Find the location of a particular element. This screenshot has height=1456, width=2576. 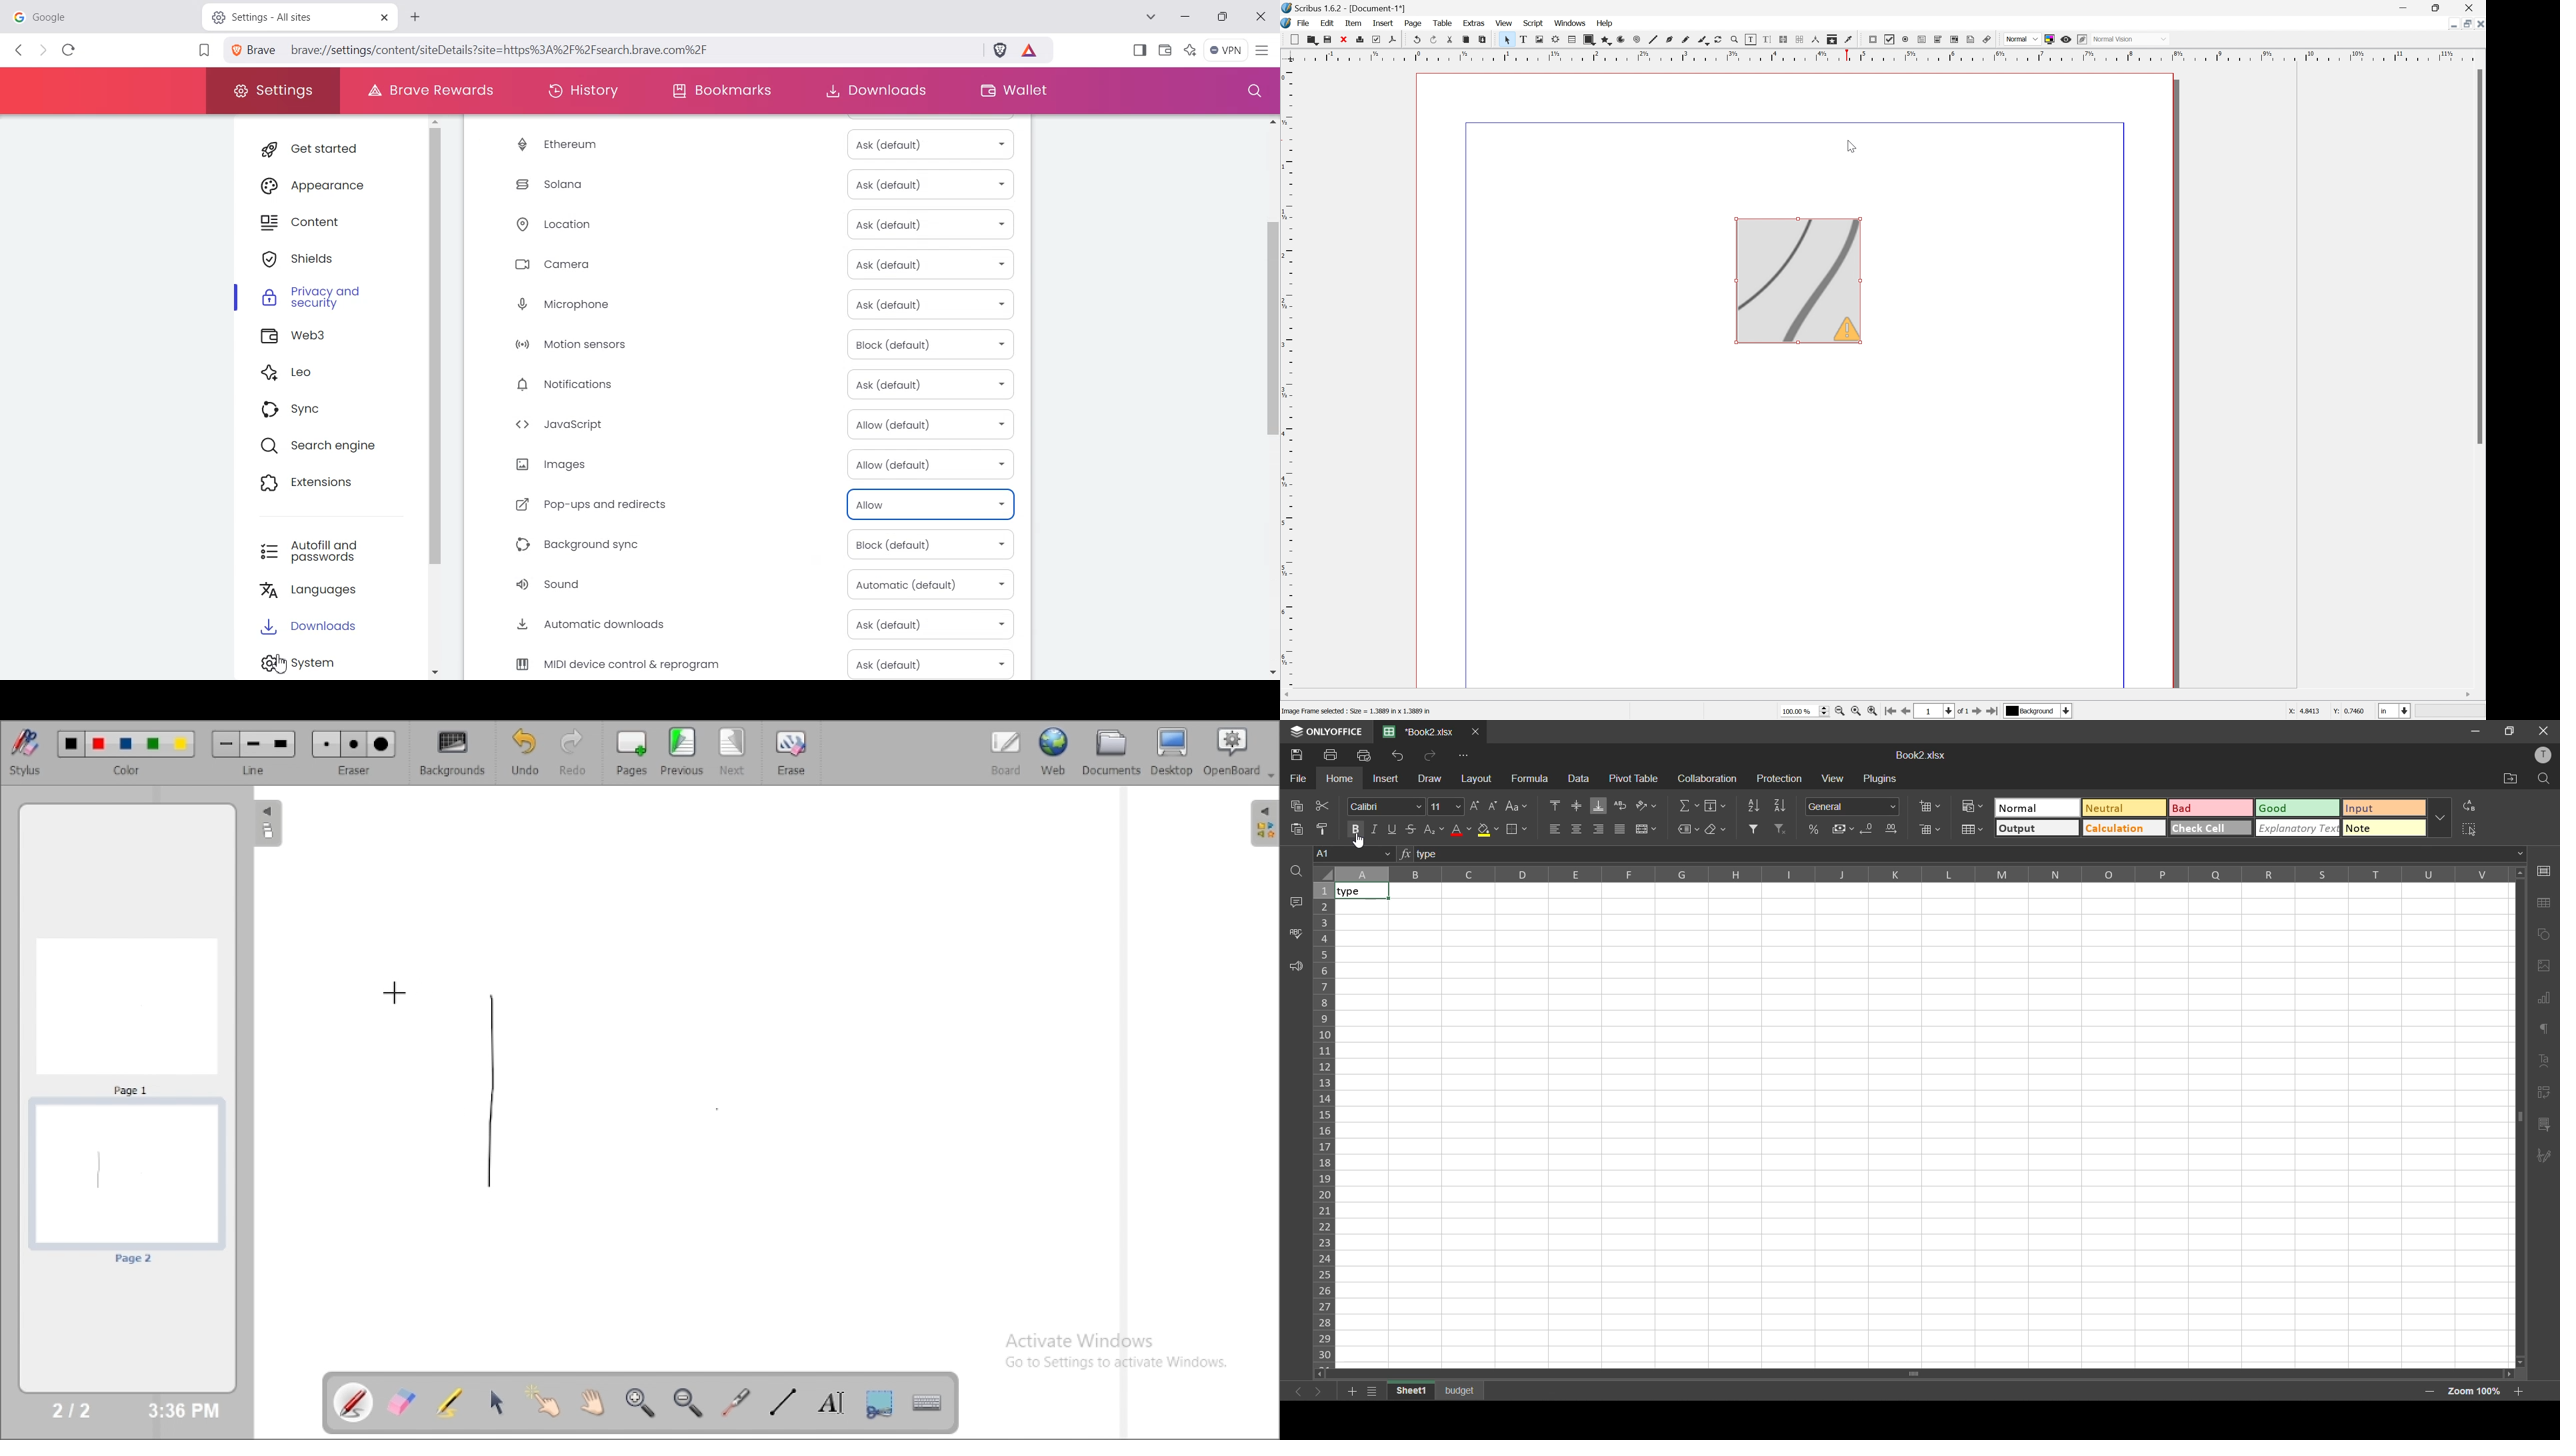

Current zoom level is located at coordinates (1804, 711).